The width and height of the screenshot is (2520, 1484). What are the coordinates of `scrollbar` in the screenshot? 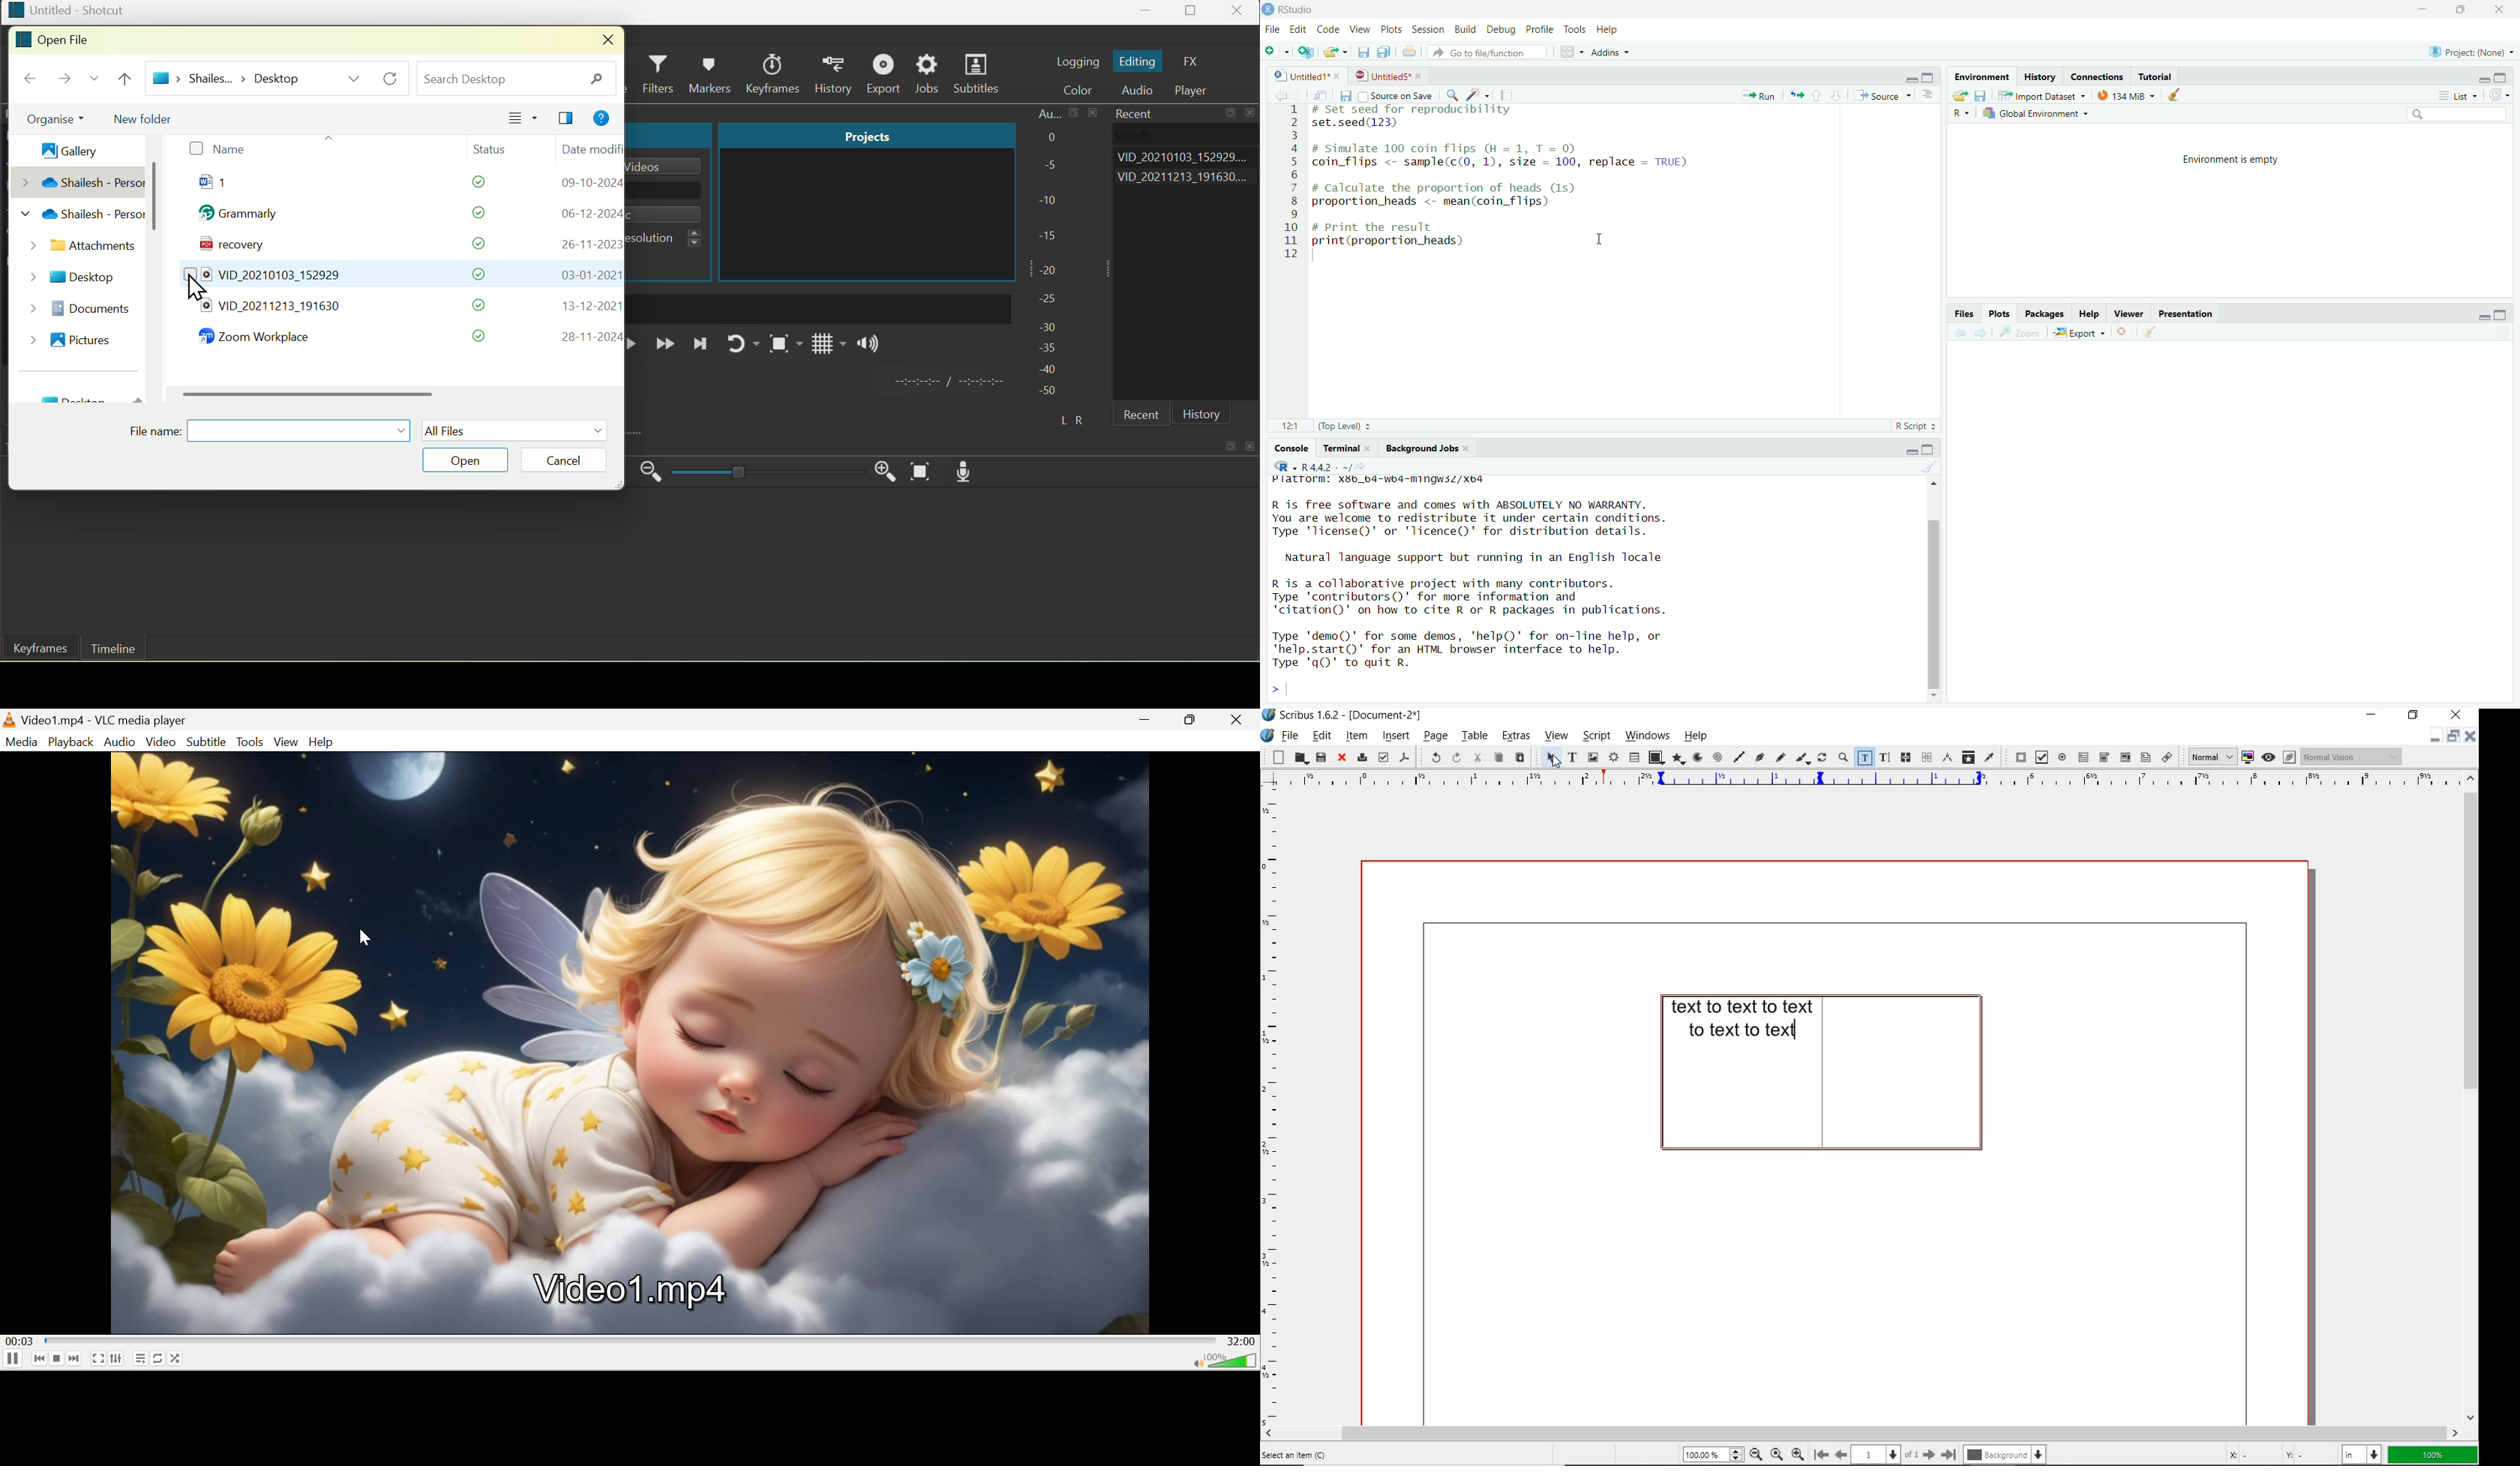 It's located at (1861, 1433).